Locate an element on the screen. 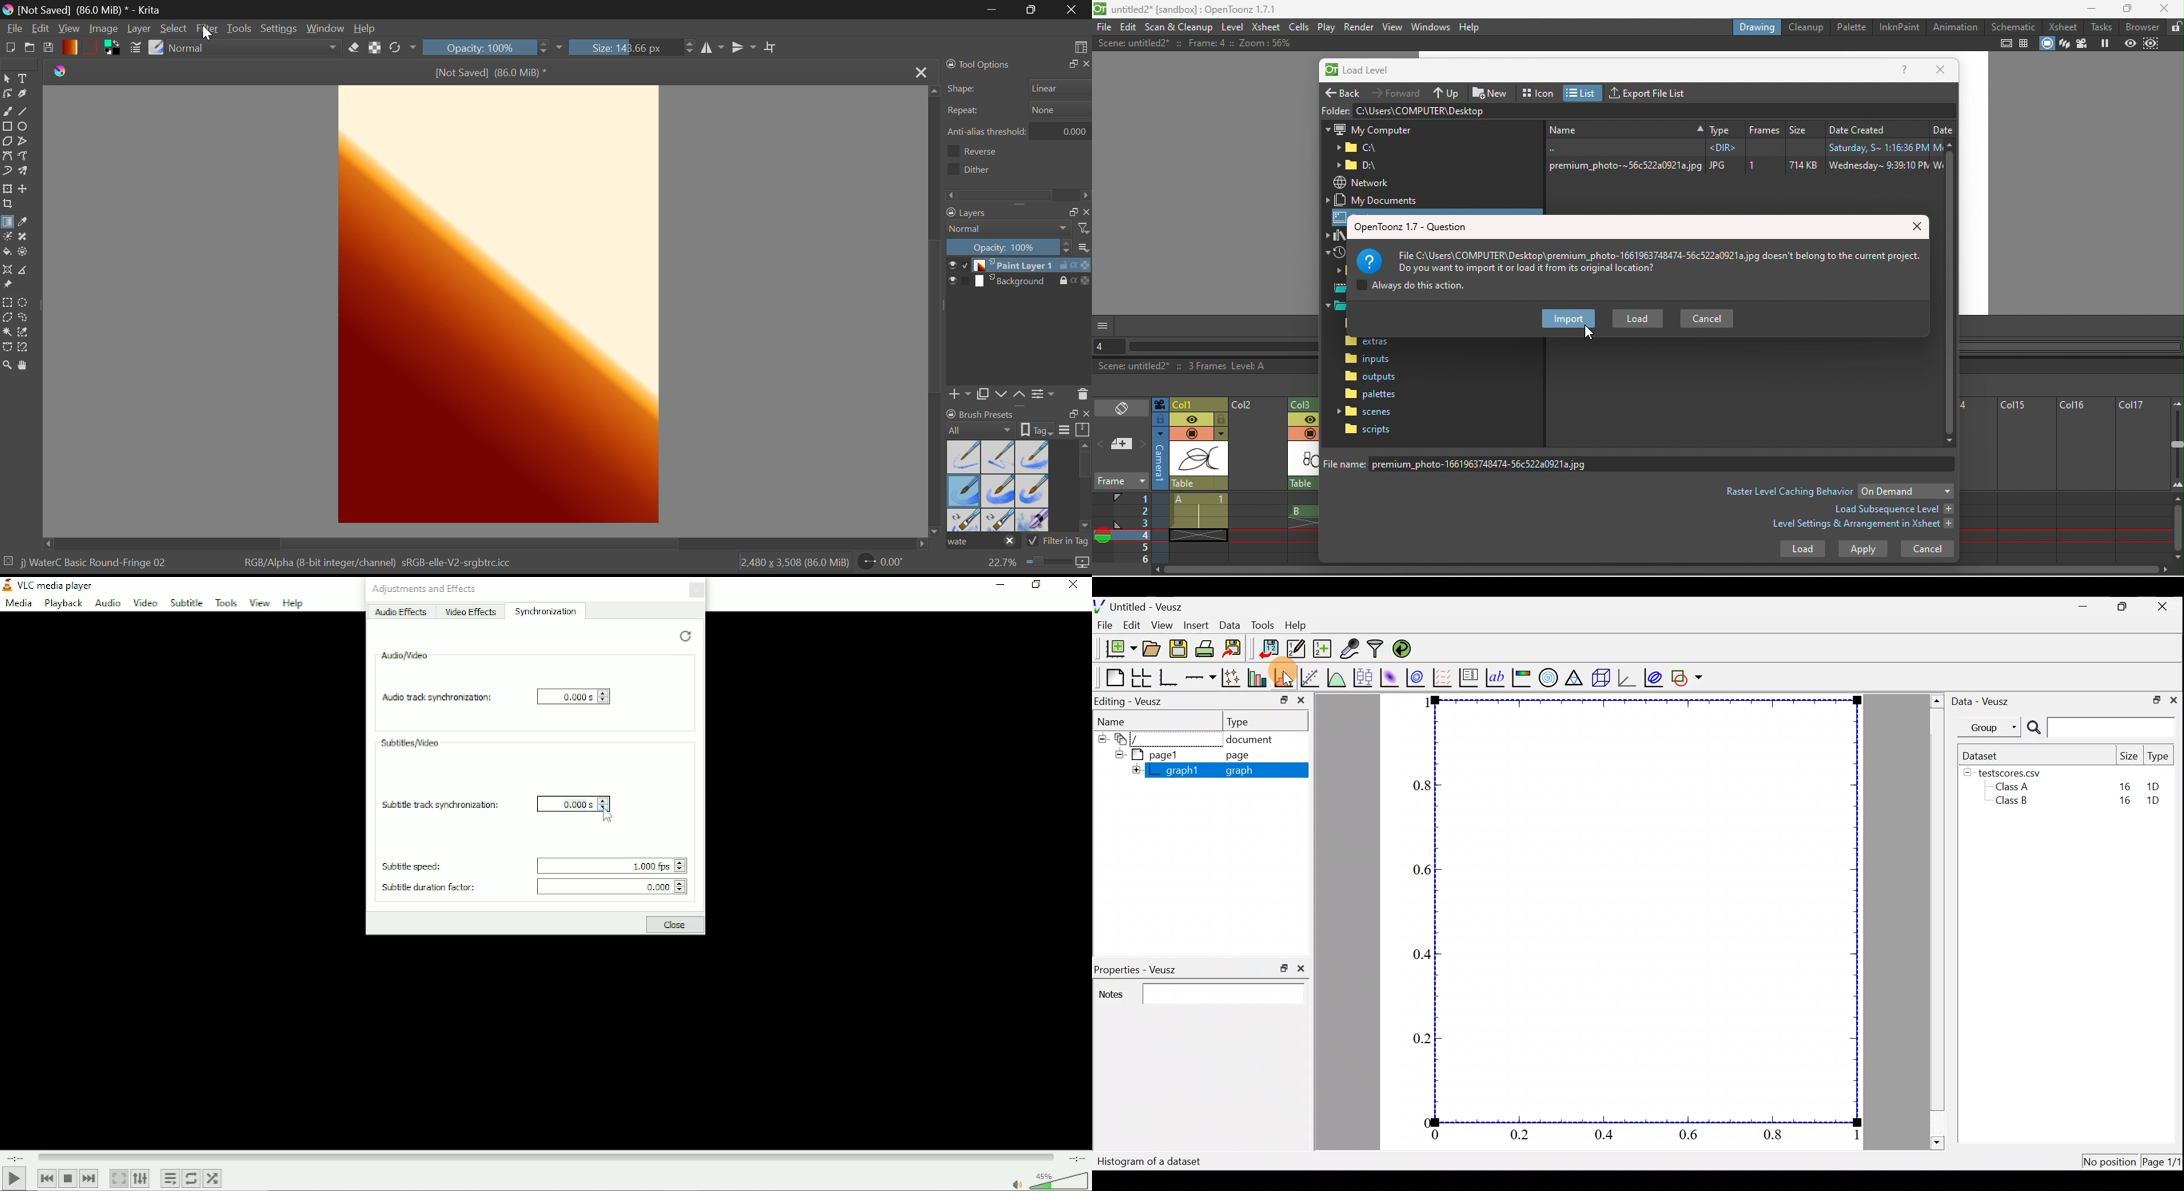  Scroll Bar is located at coordinates (482, 544).